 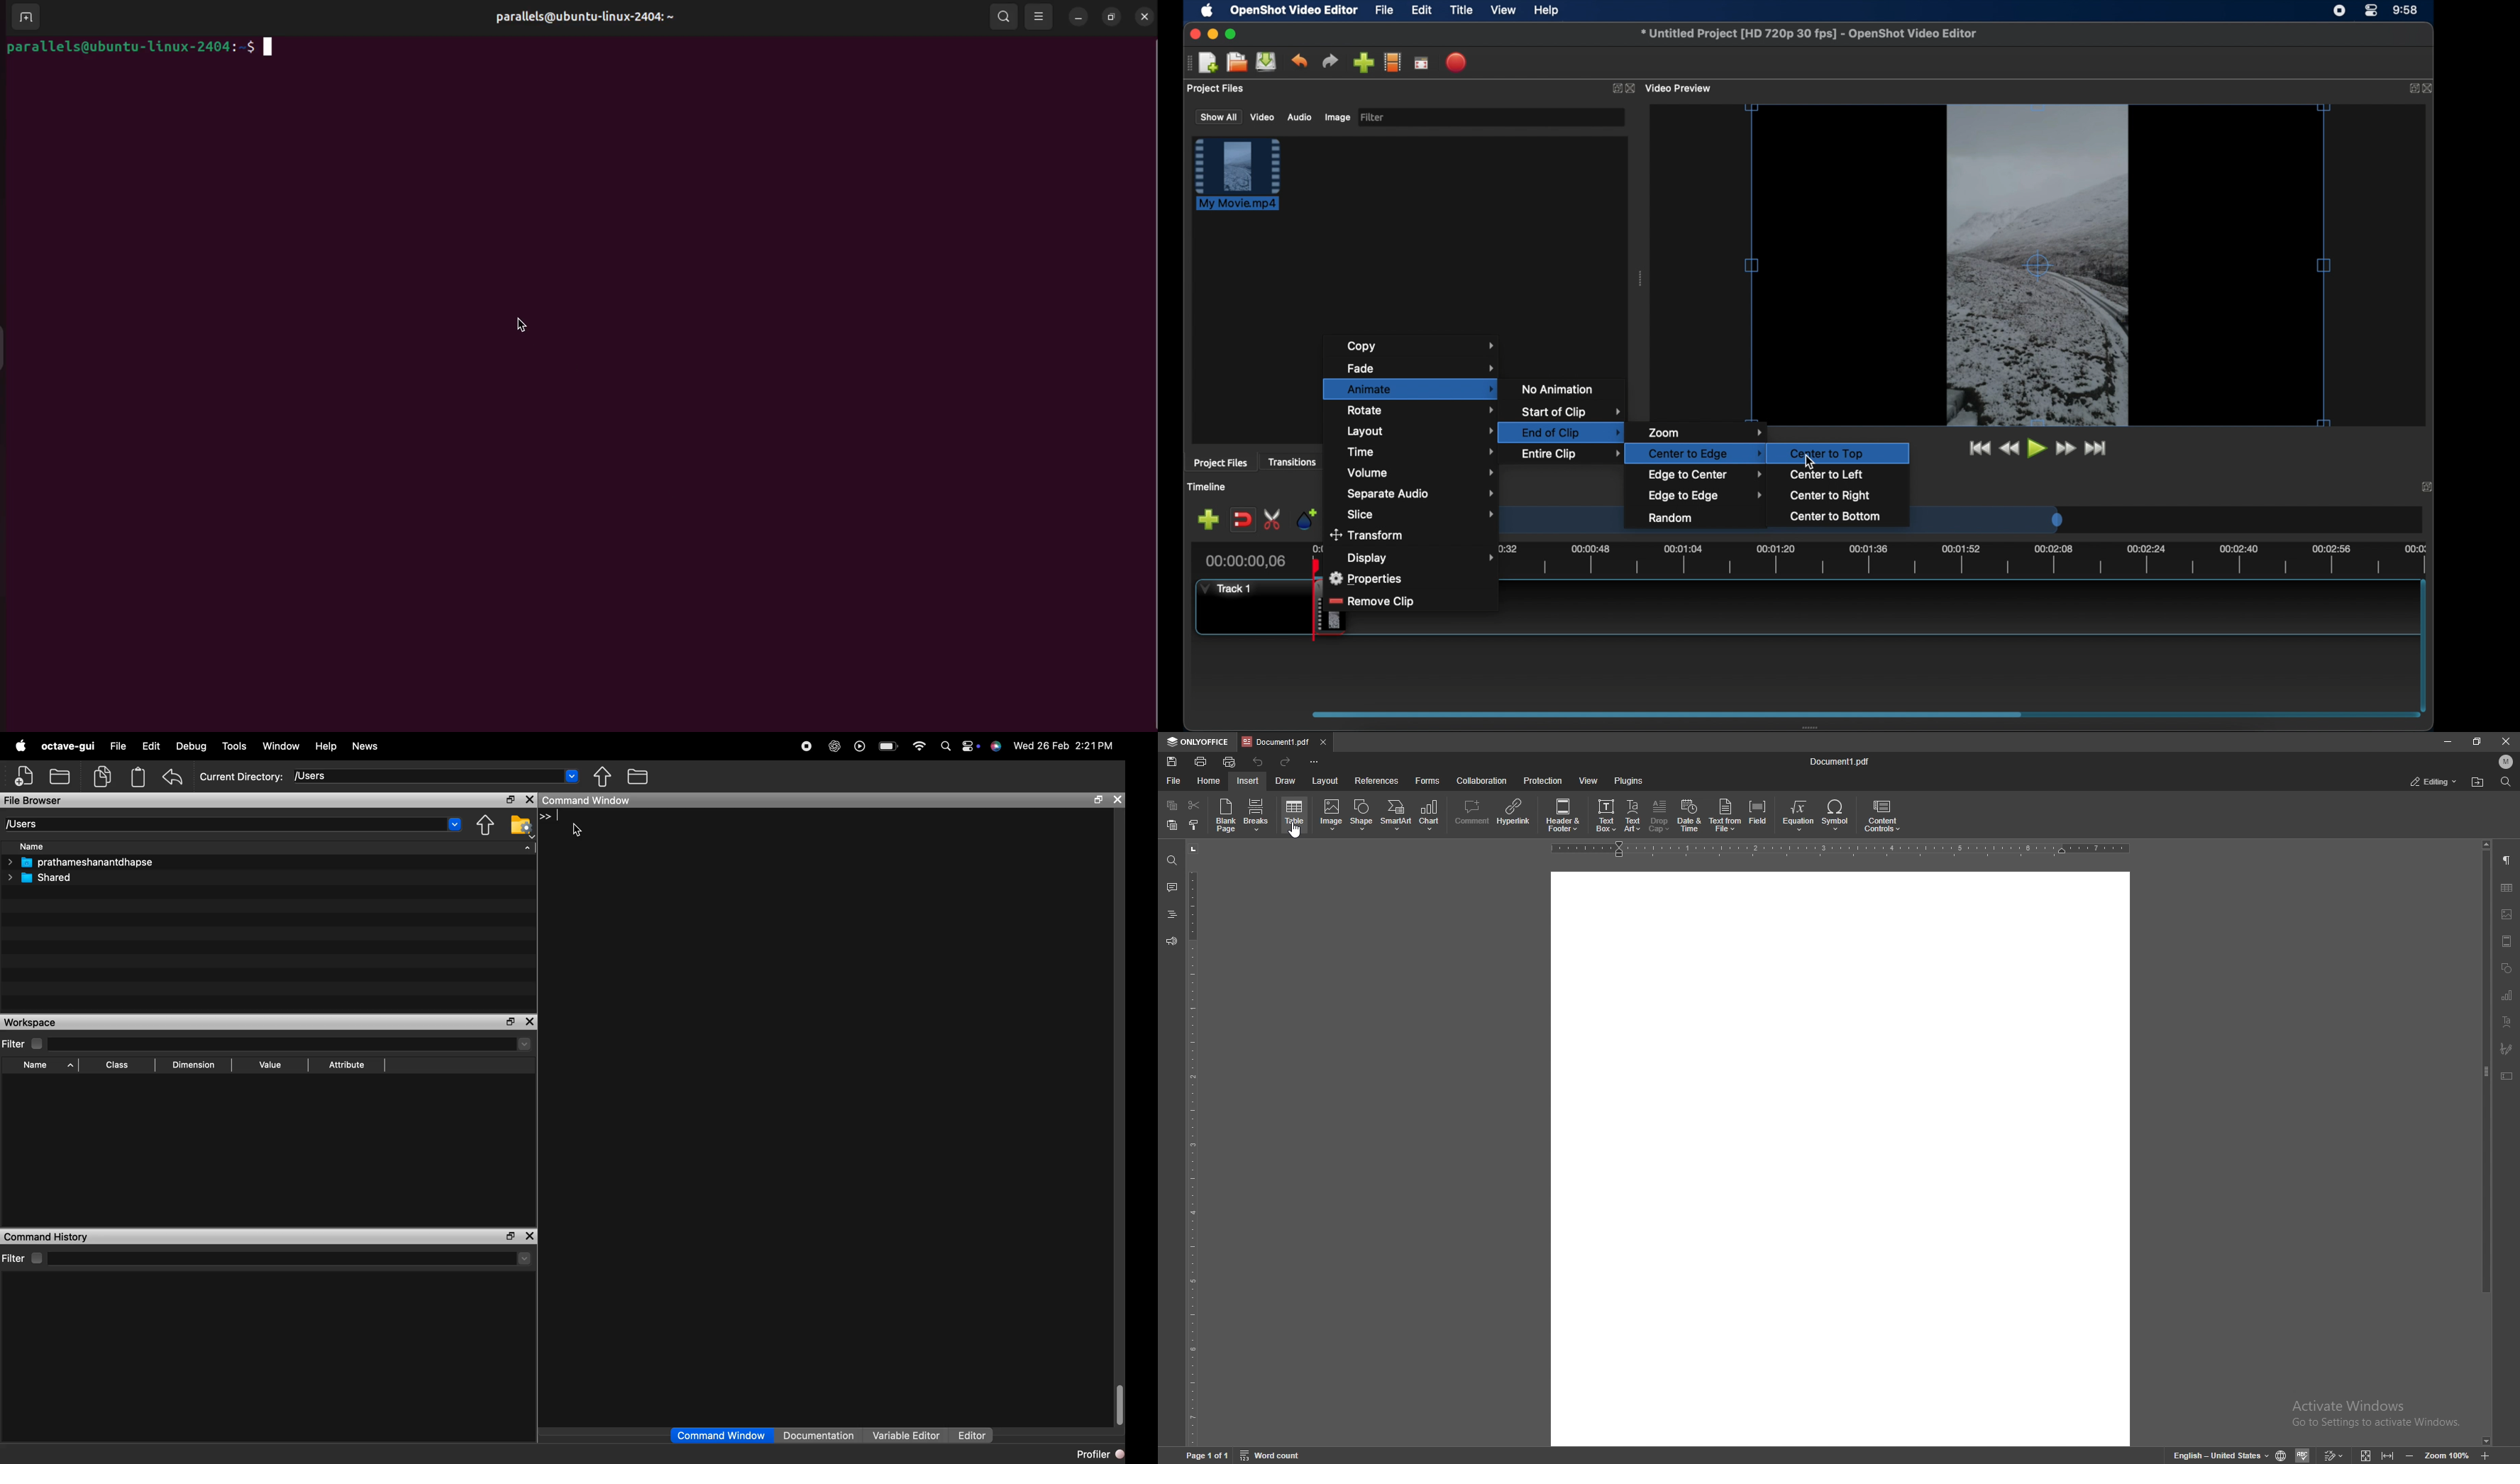 I want to click on drop cap, so click(x=1659, y=816).